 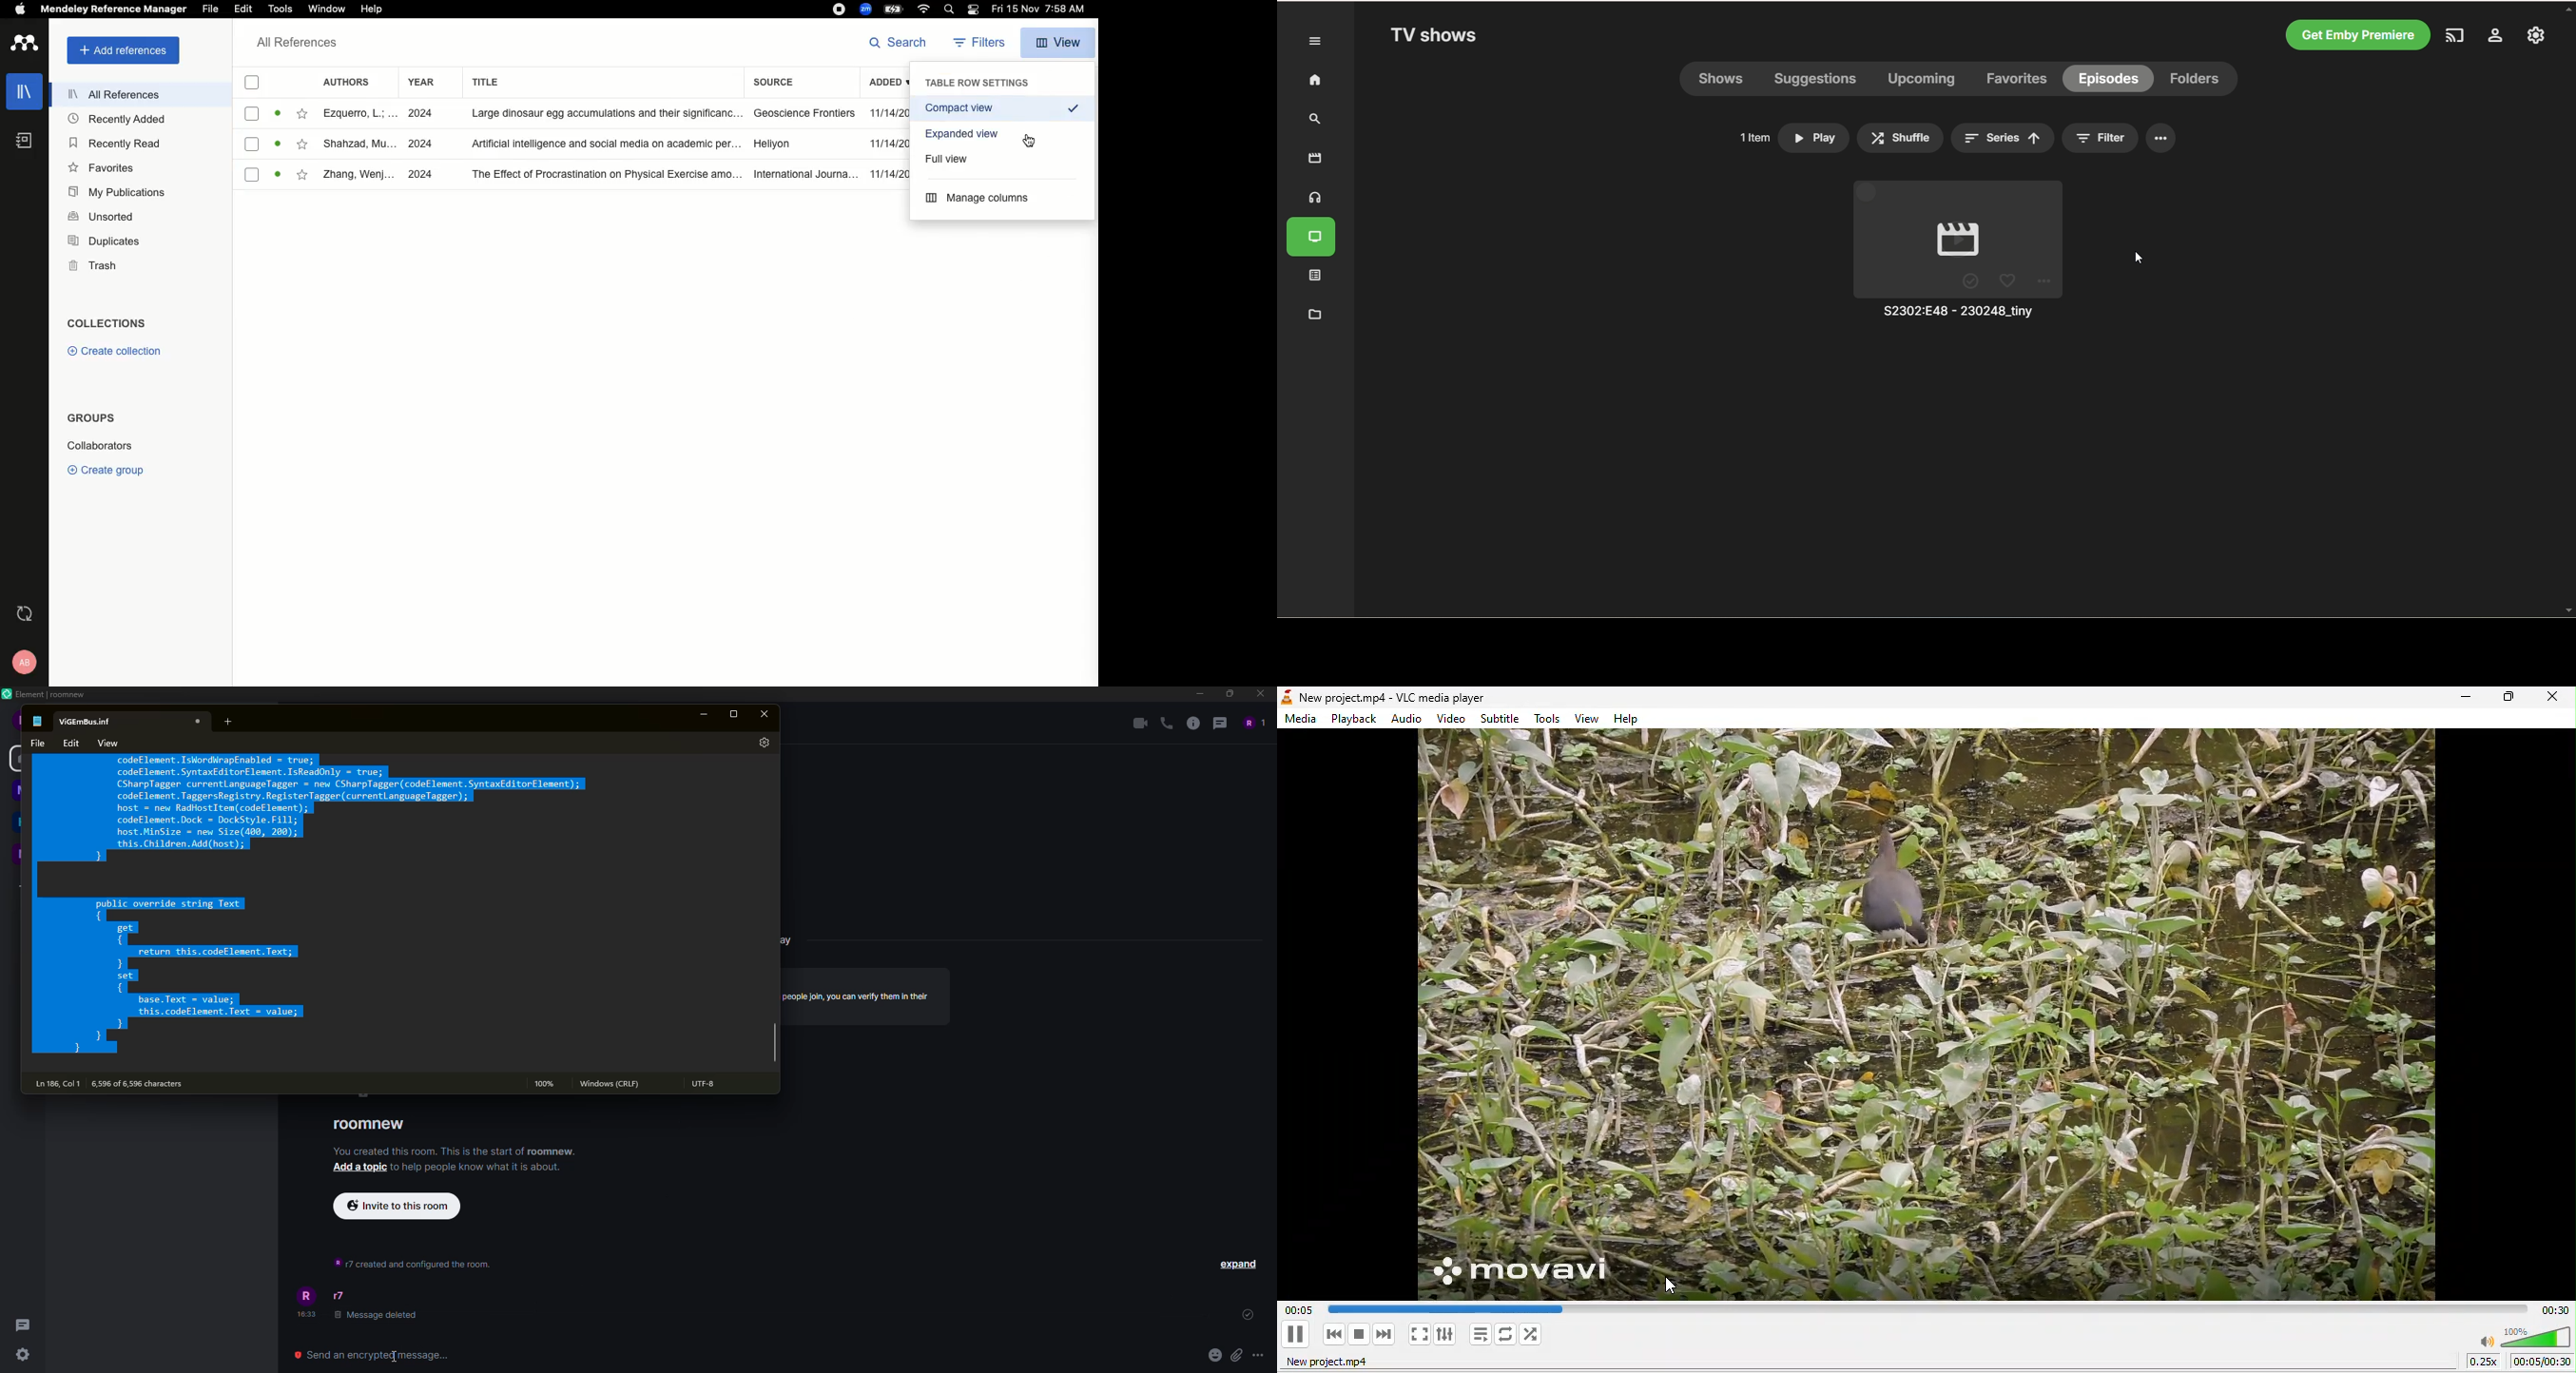 I want to click on Manage columns, so click(x=981, y=198).